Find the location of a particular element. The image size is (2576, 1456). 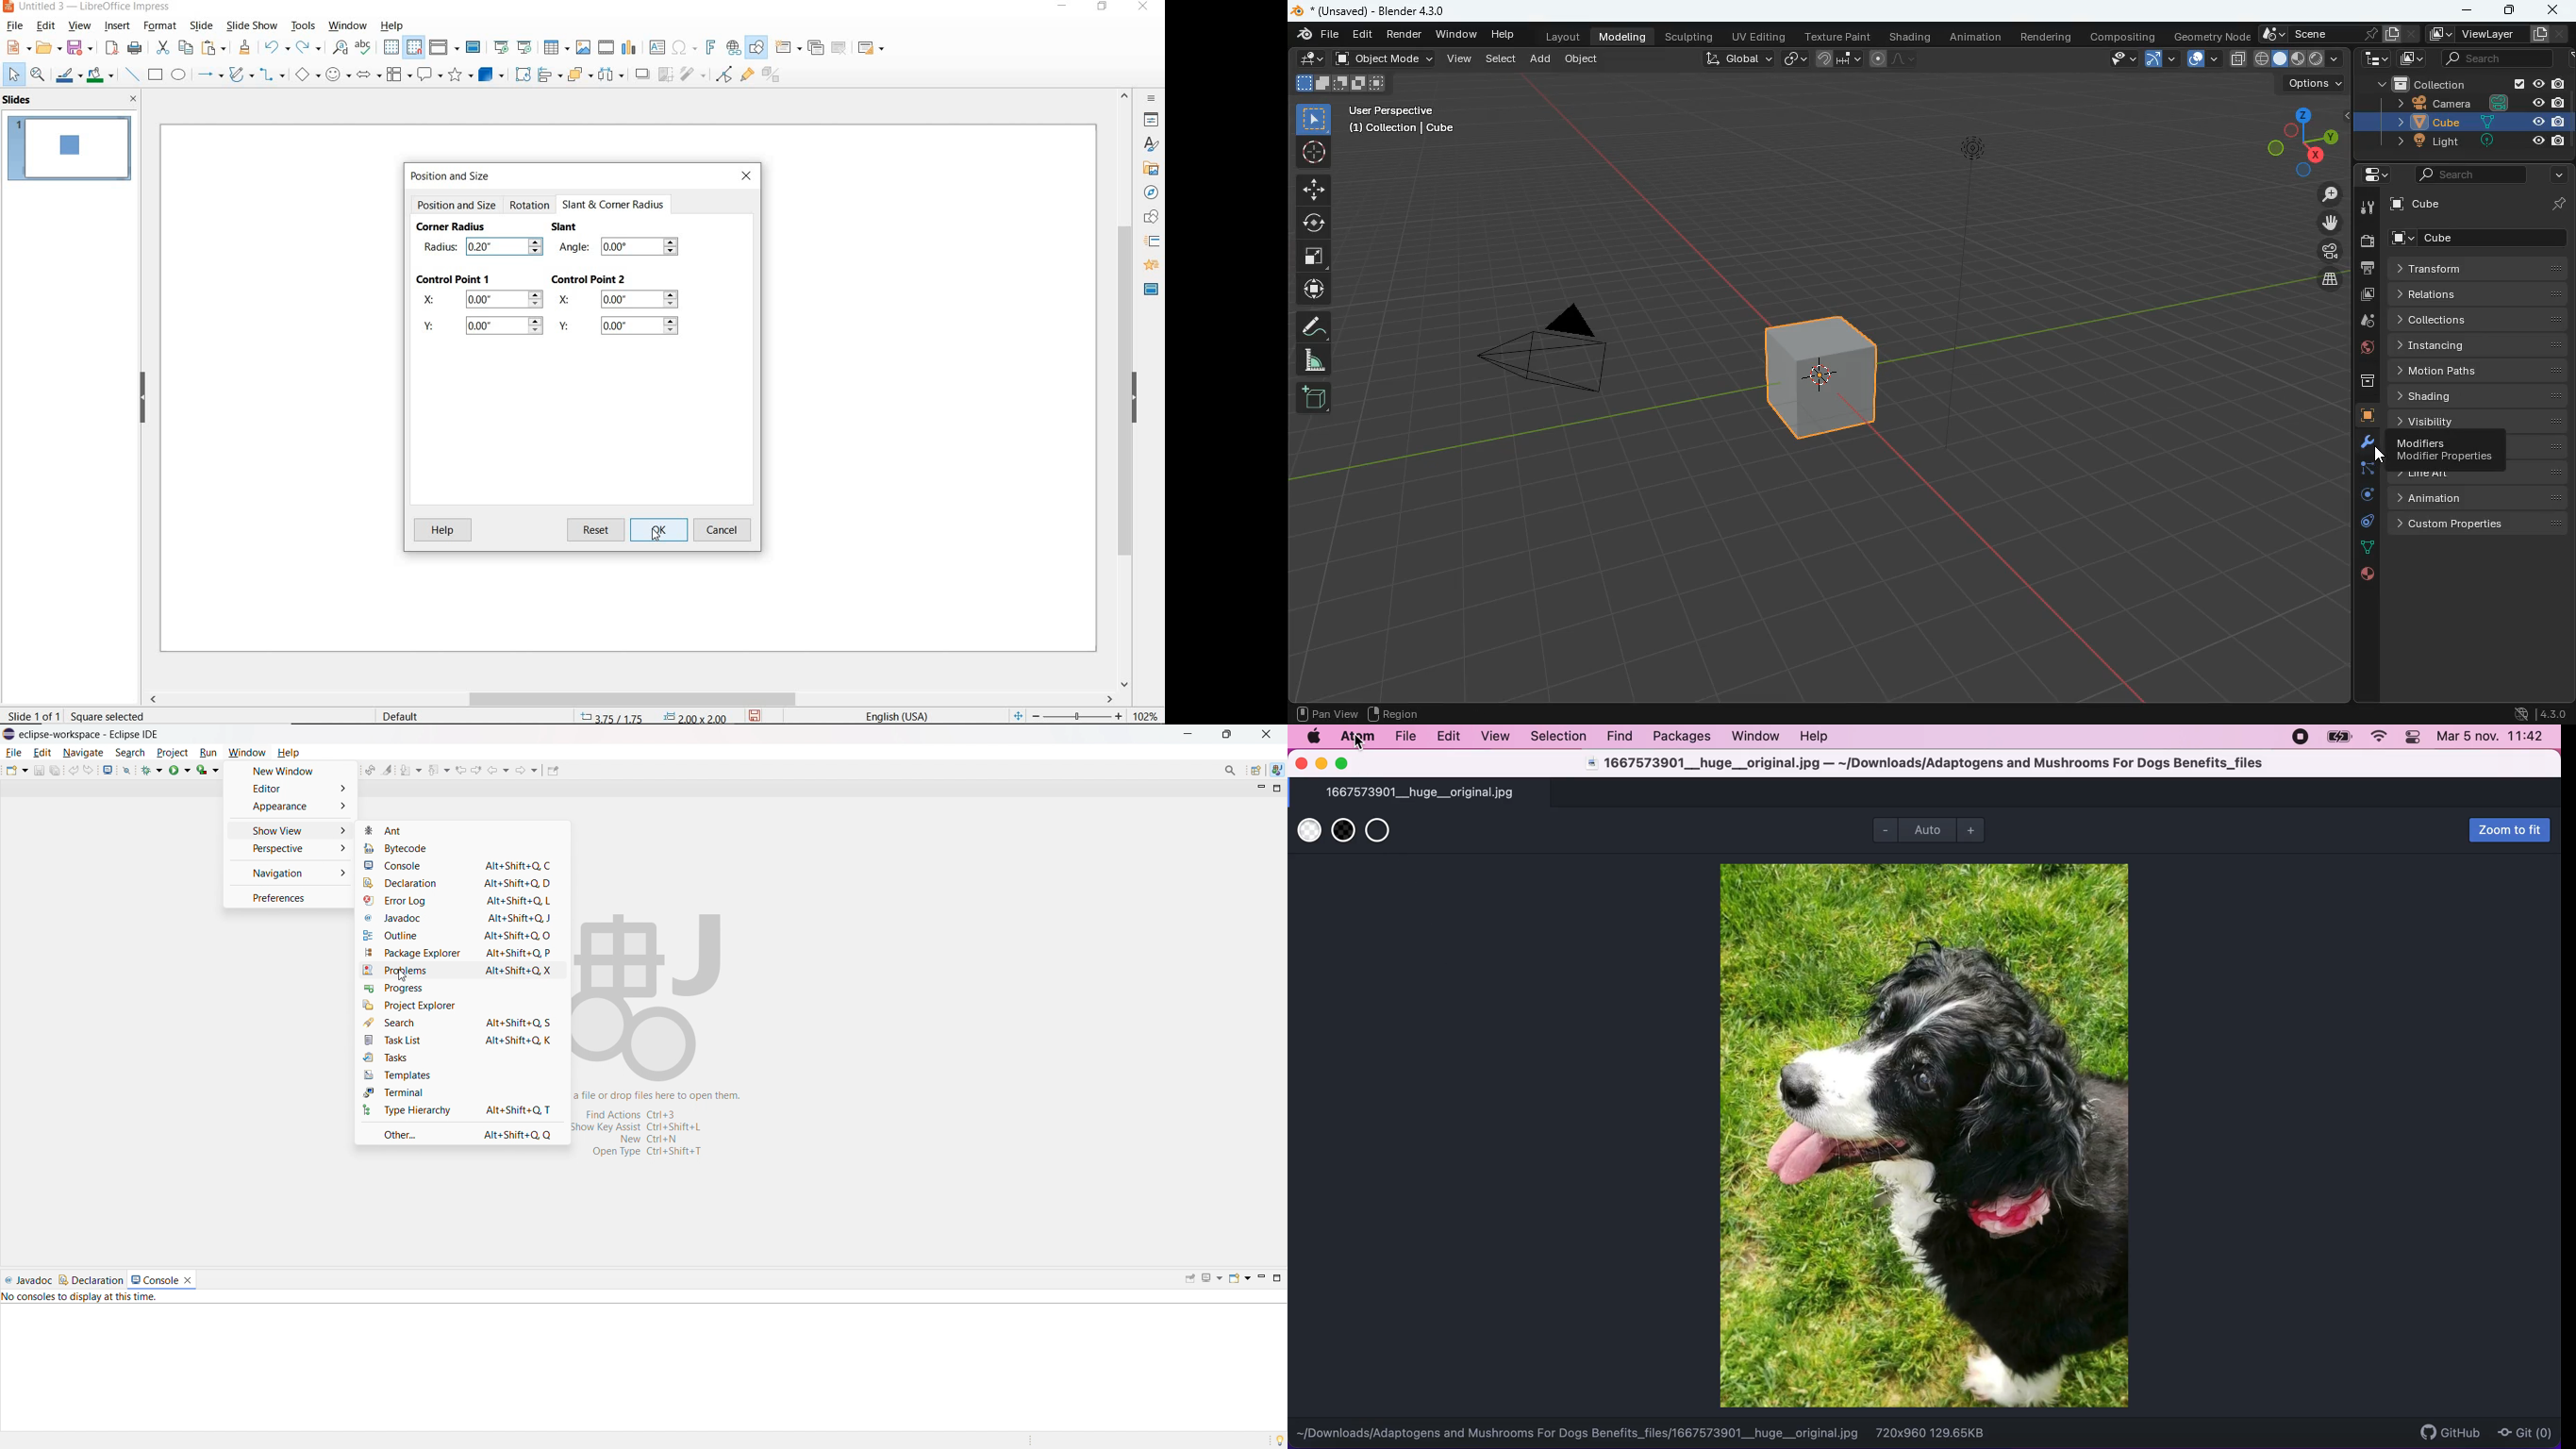

basic shapes is located at coordinates (306, 74).